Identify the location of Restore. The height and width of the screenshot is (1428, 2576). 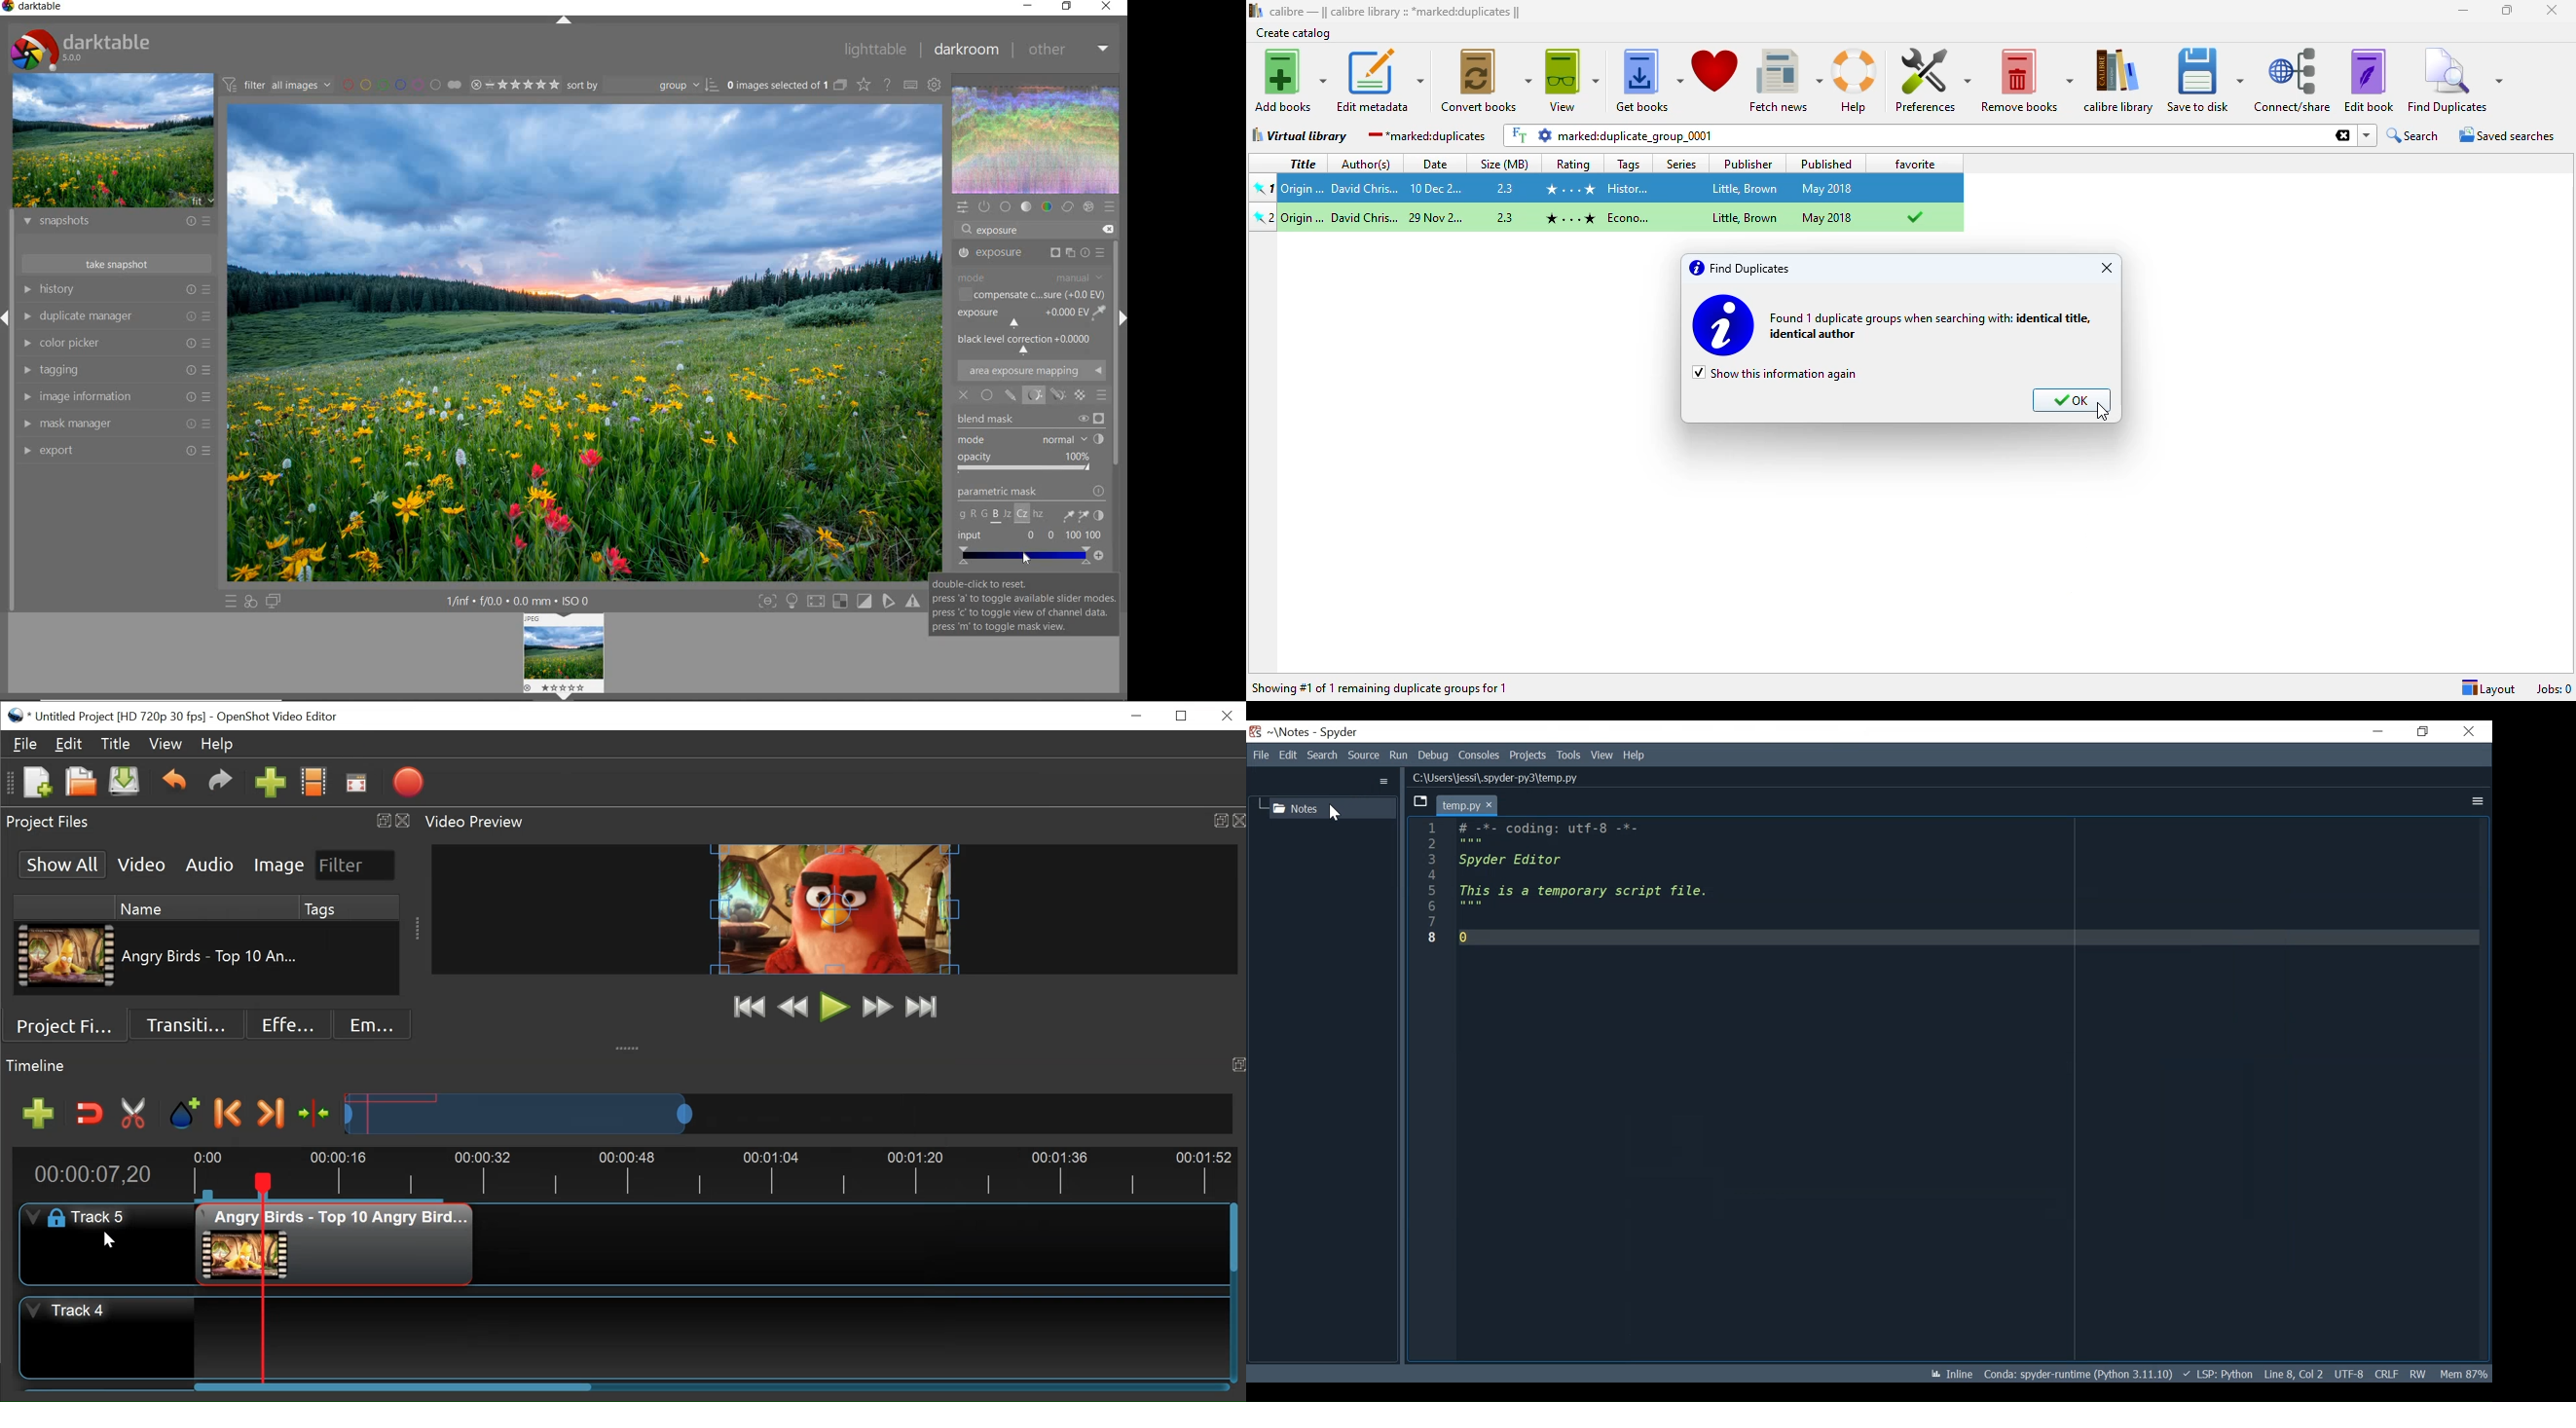
(2423, 731).